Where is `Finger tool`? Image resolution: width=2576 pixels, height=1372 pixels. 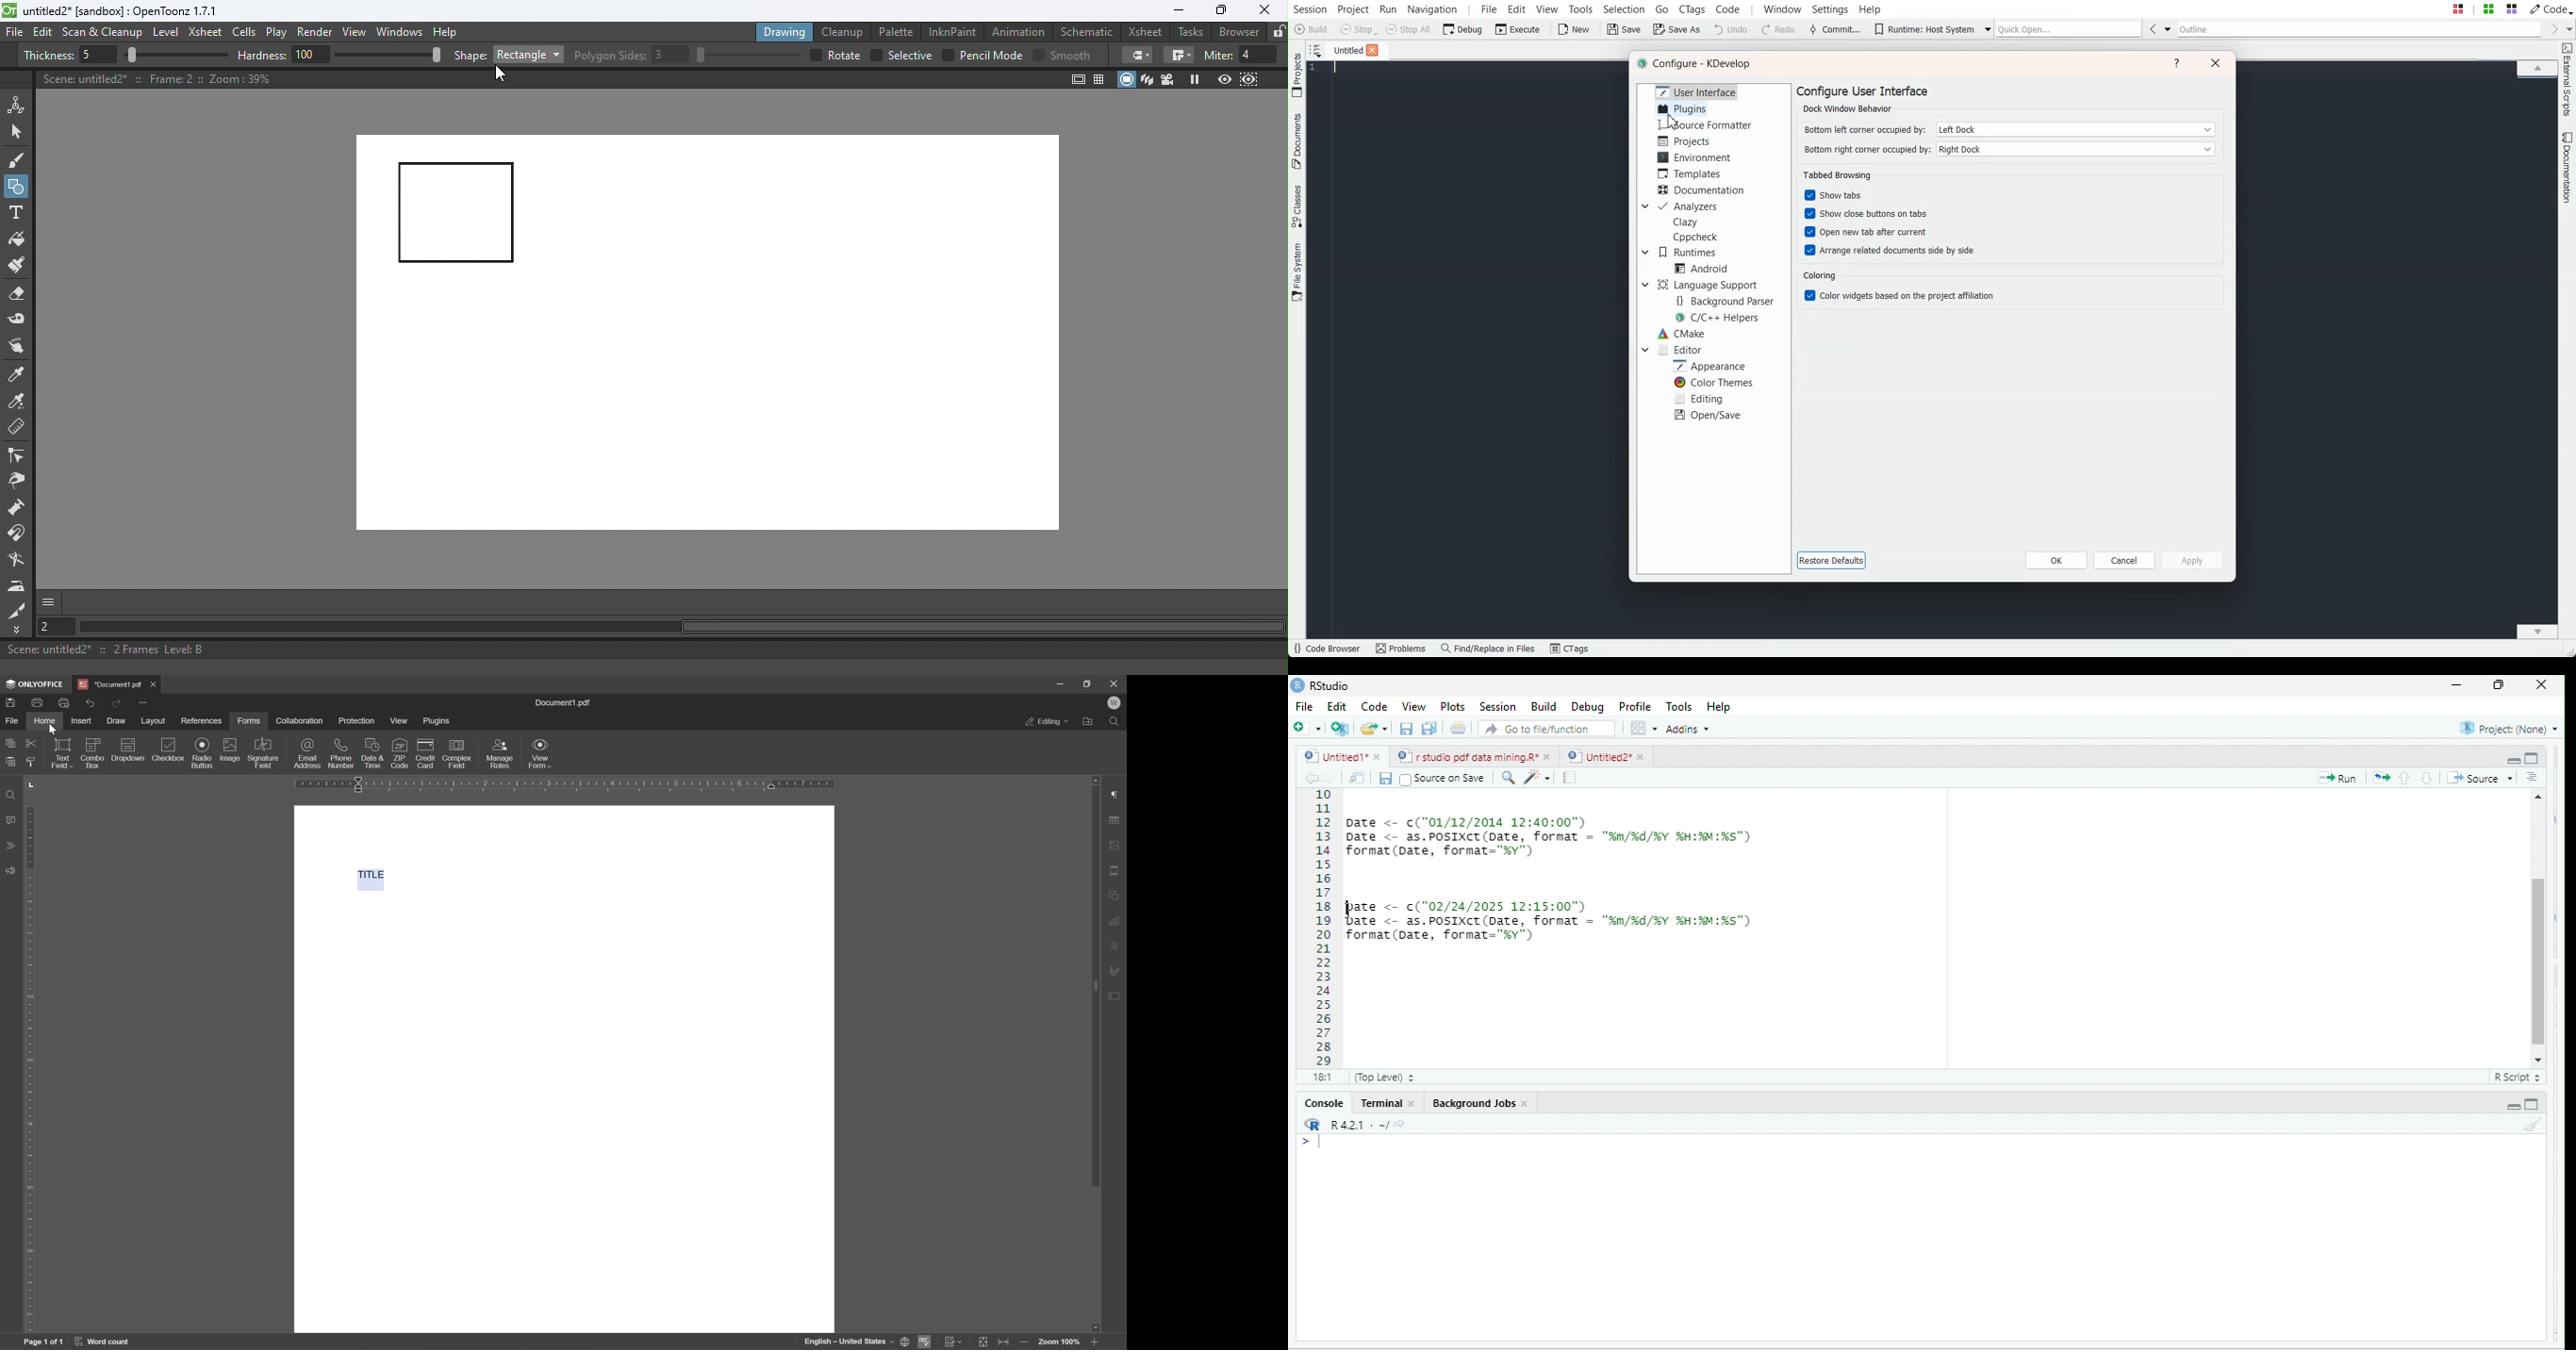 Finger tool is located at coordinates (17, 348).